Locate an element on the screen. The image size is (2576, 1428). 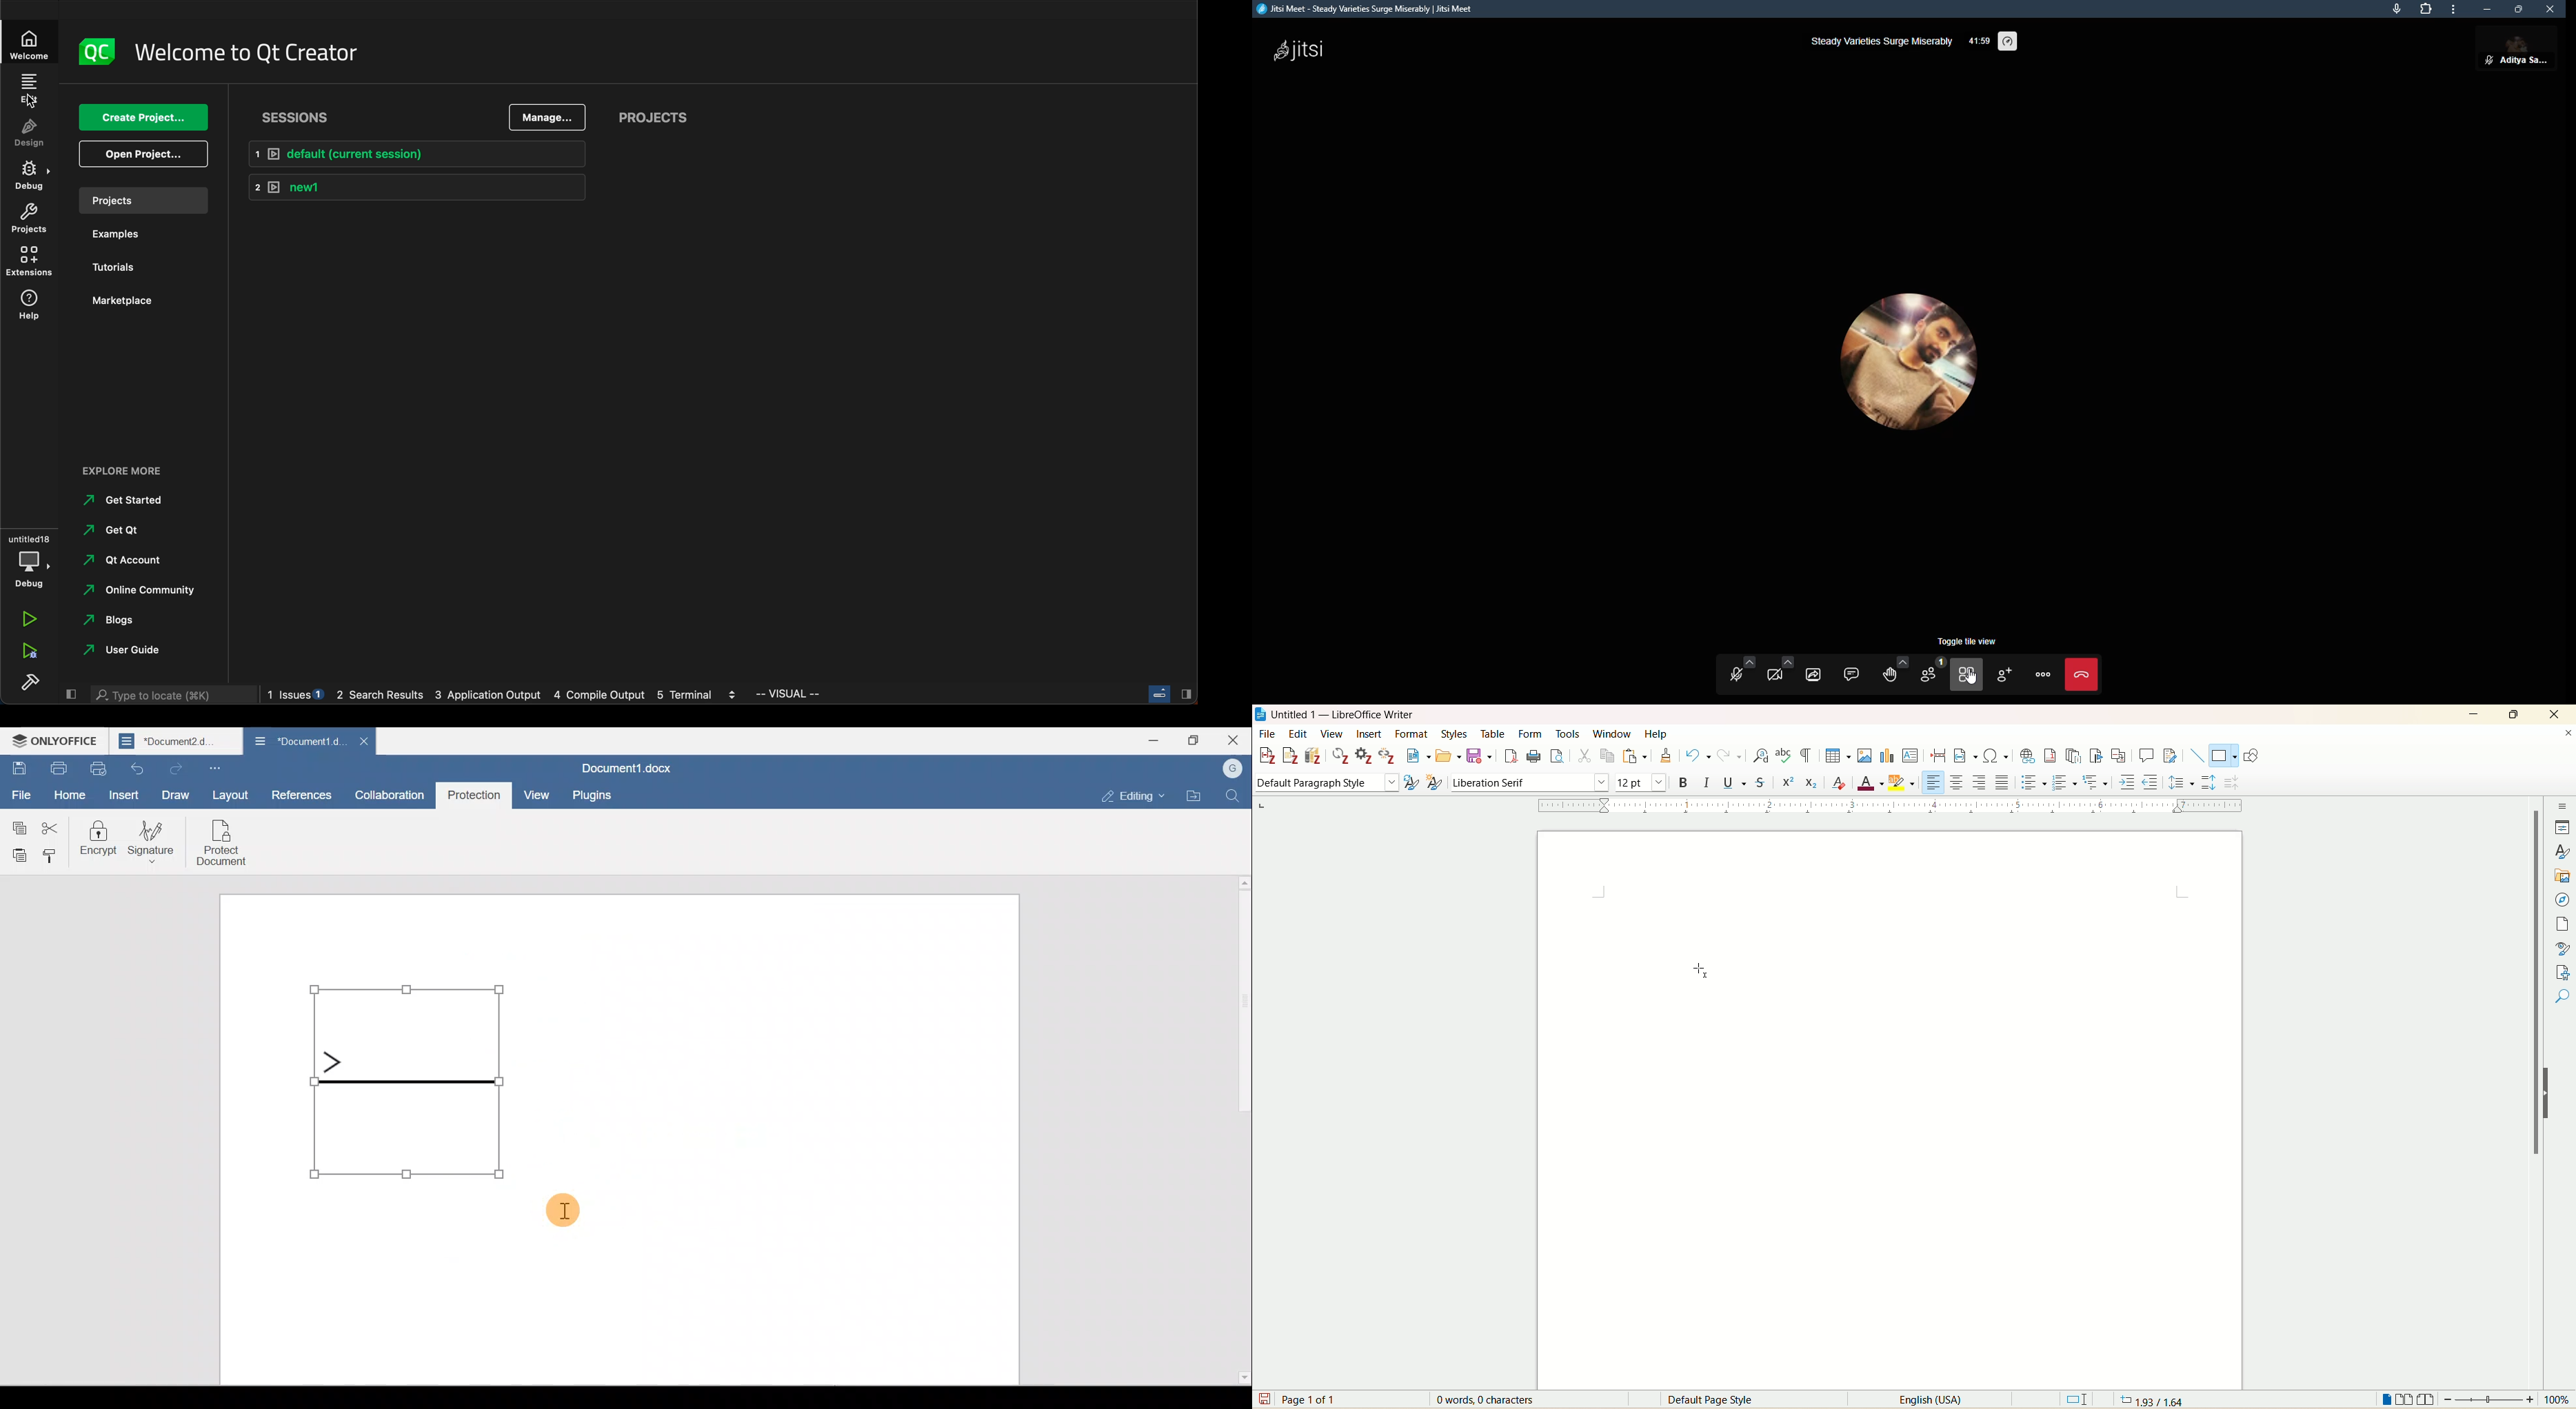
find and replace is located at coordinates (1762, 756).